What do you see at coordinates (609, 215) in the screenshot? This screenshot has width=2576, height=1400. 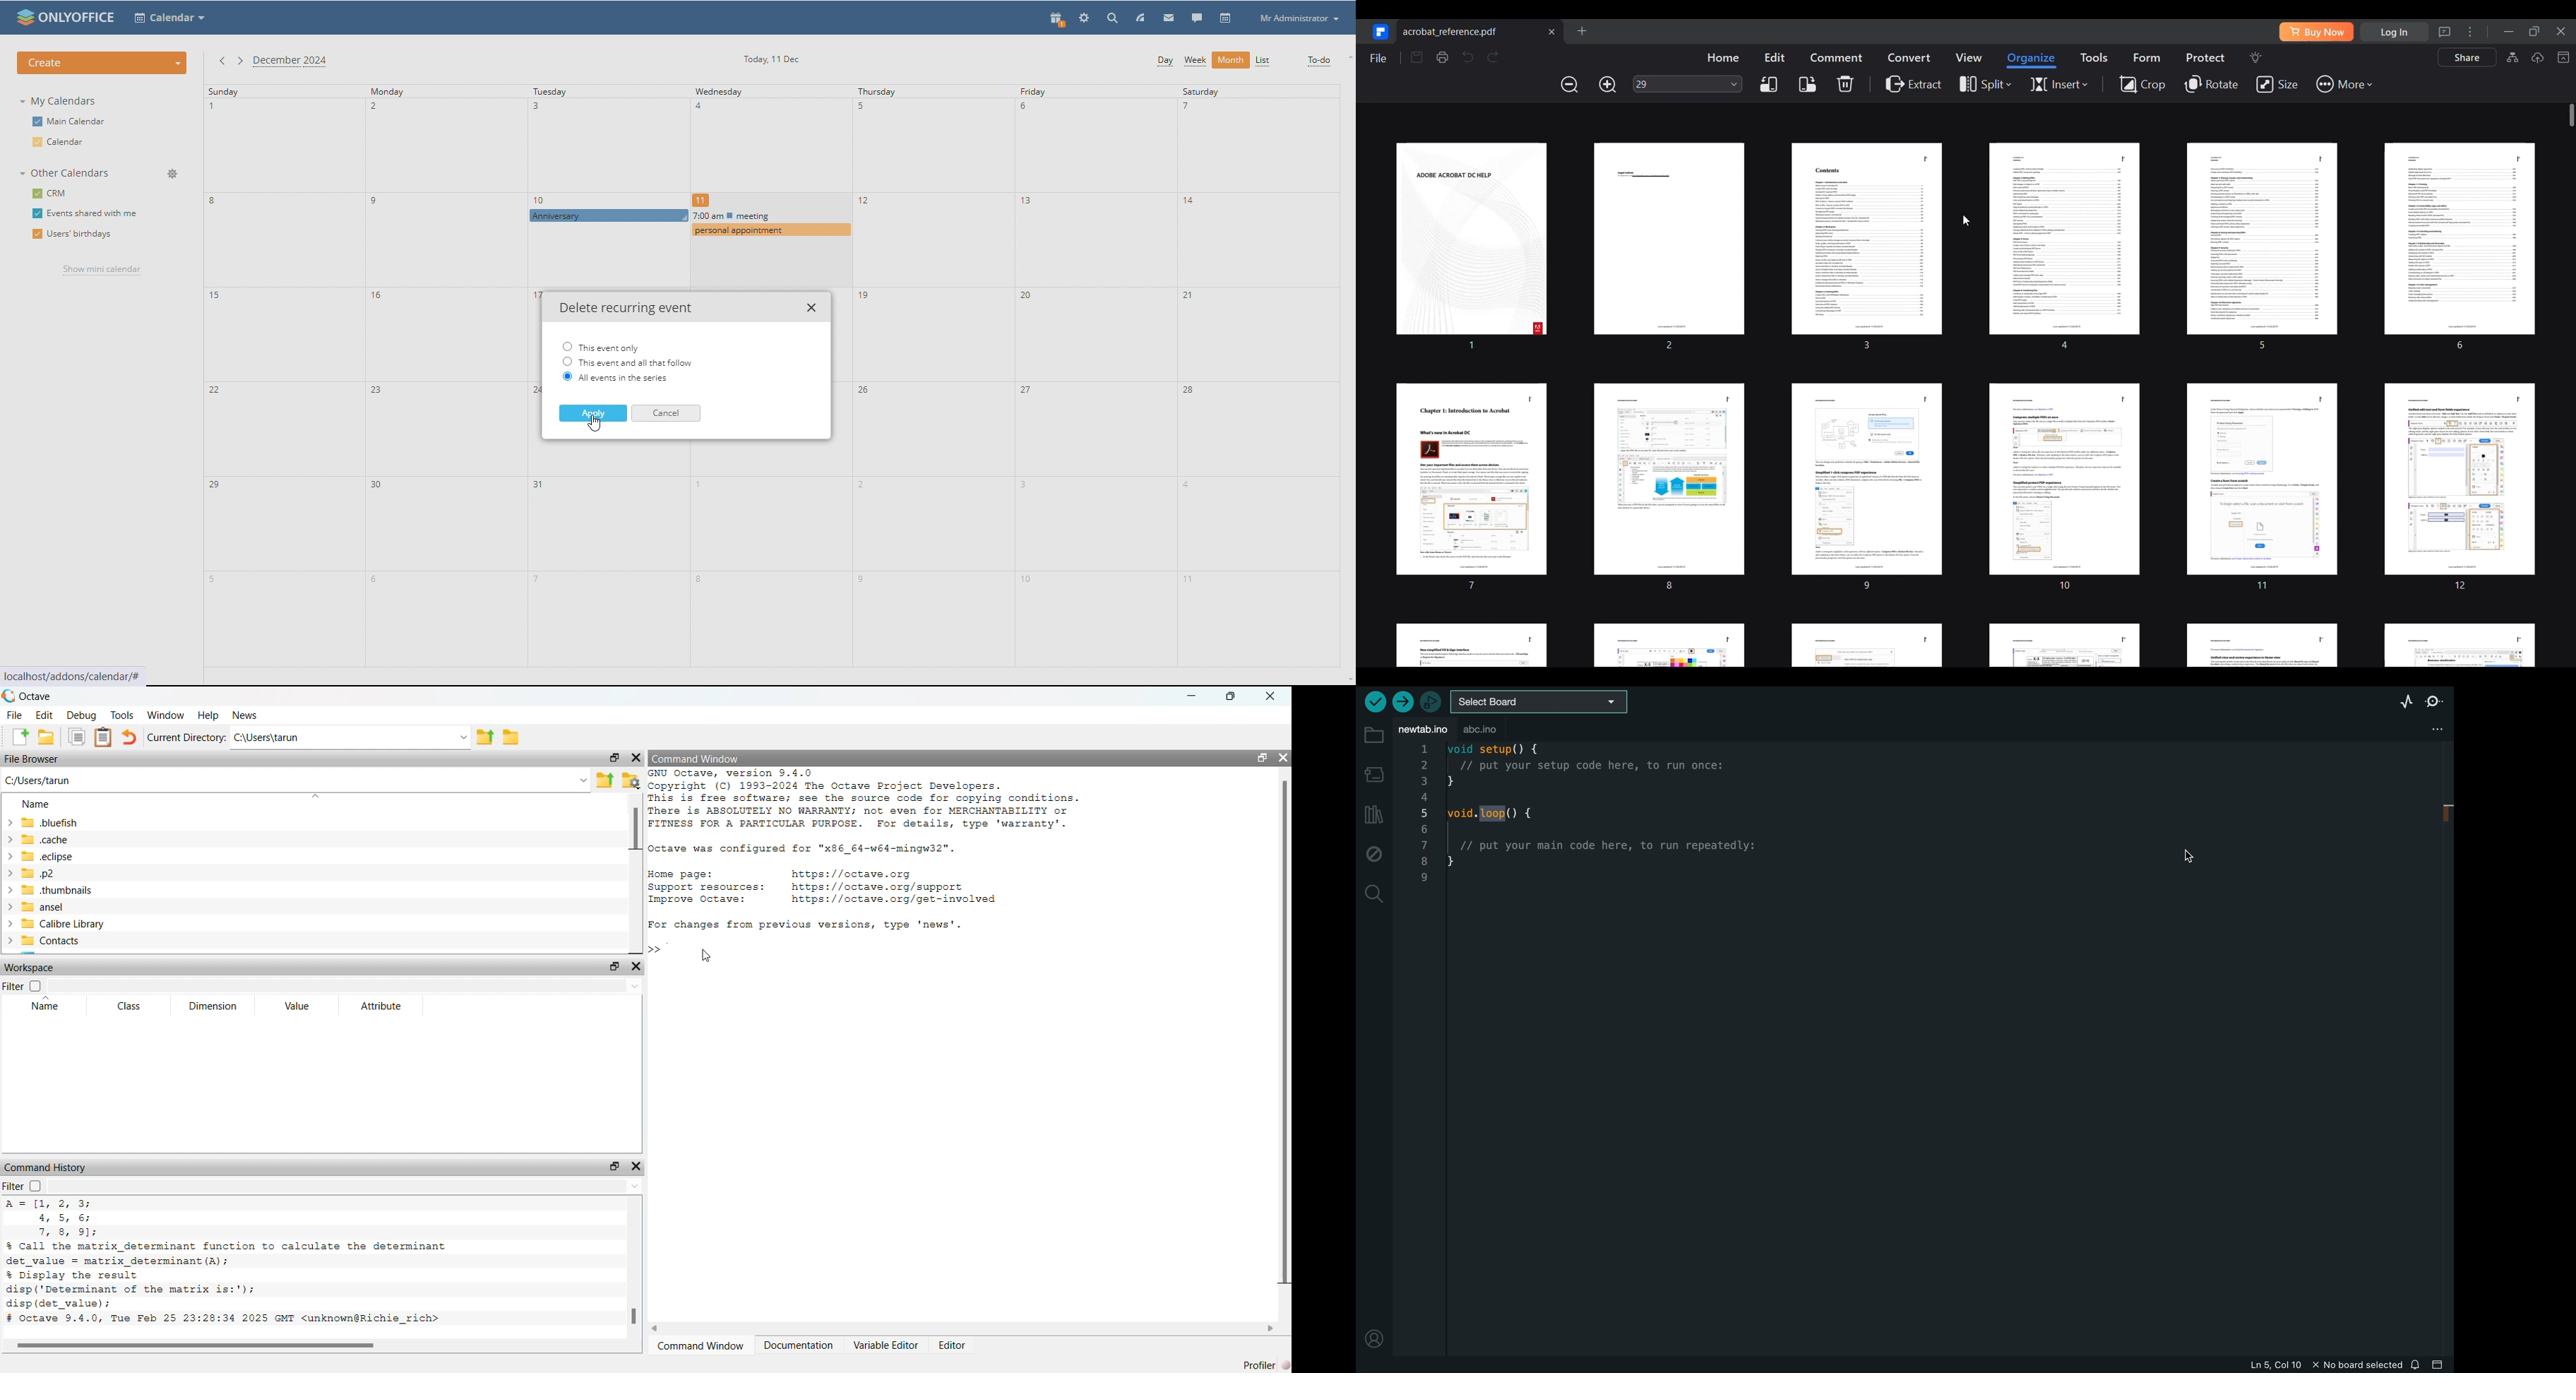 I see `recurring event` at bounding box center [609, 215].